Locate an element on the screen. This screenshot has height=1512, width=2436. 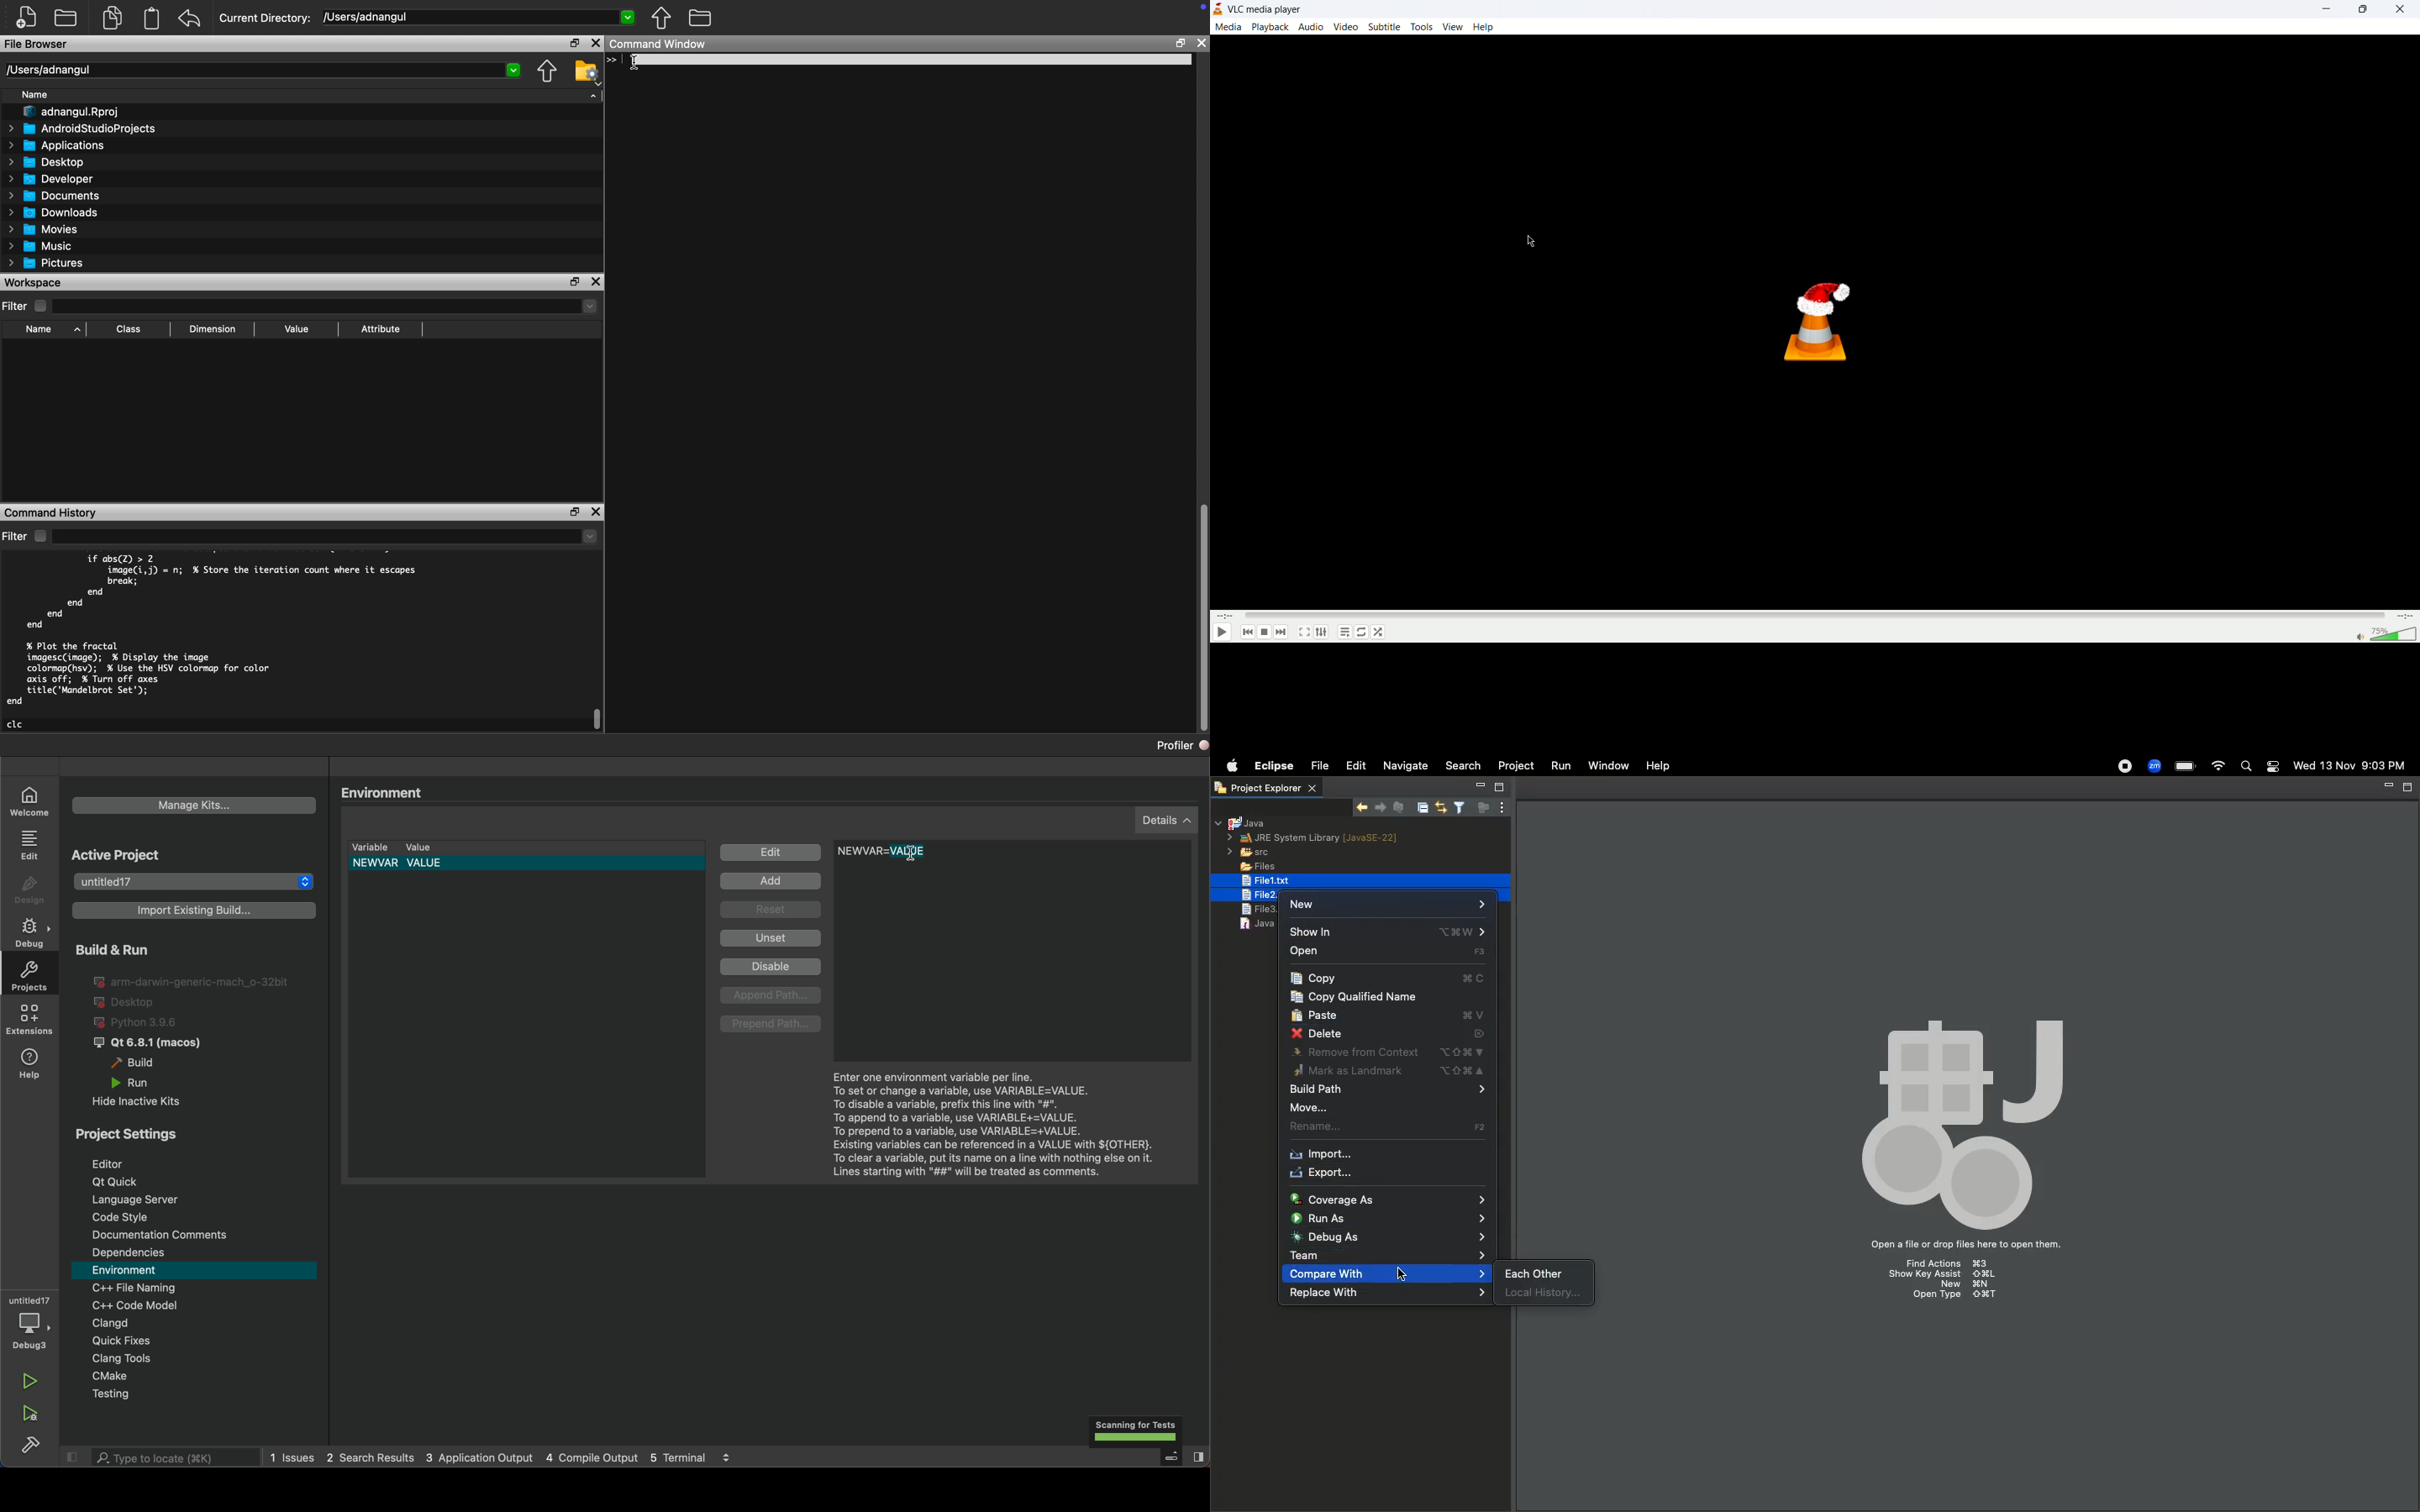
Zoom is located at coordinates (2154, 766).